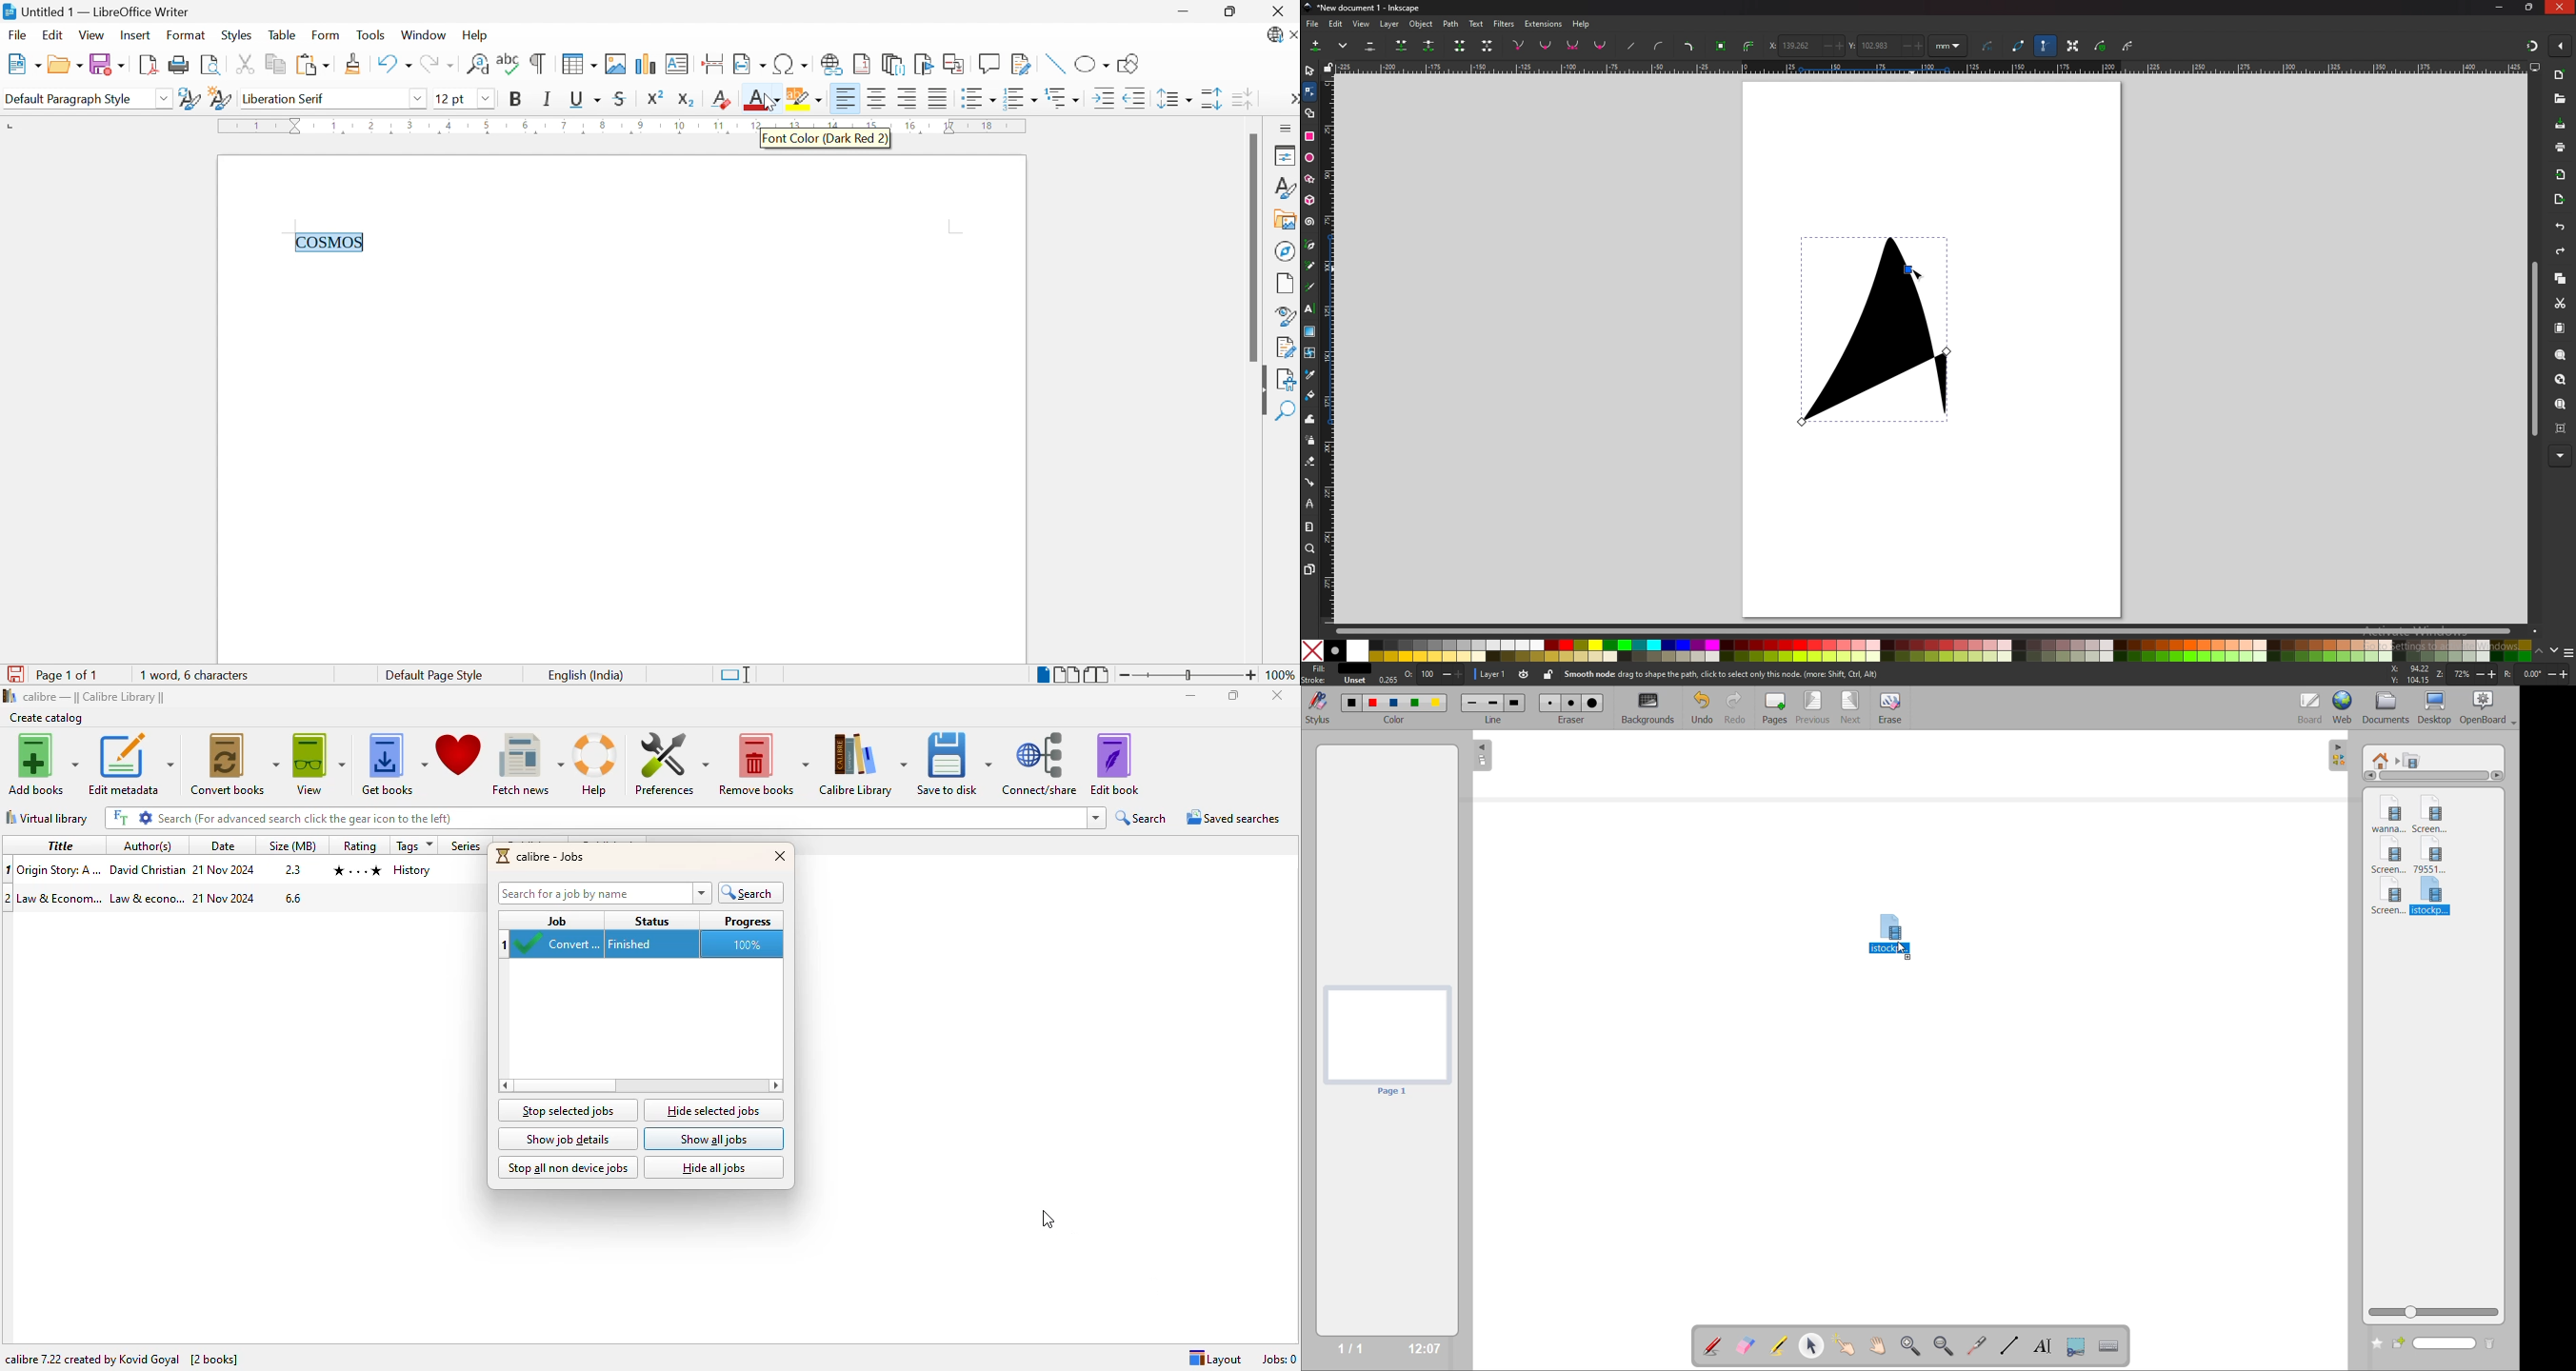 This screenshot has height=1372, width=2576. I want to click on Insert, so click(137, 36).